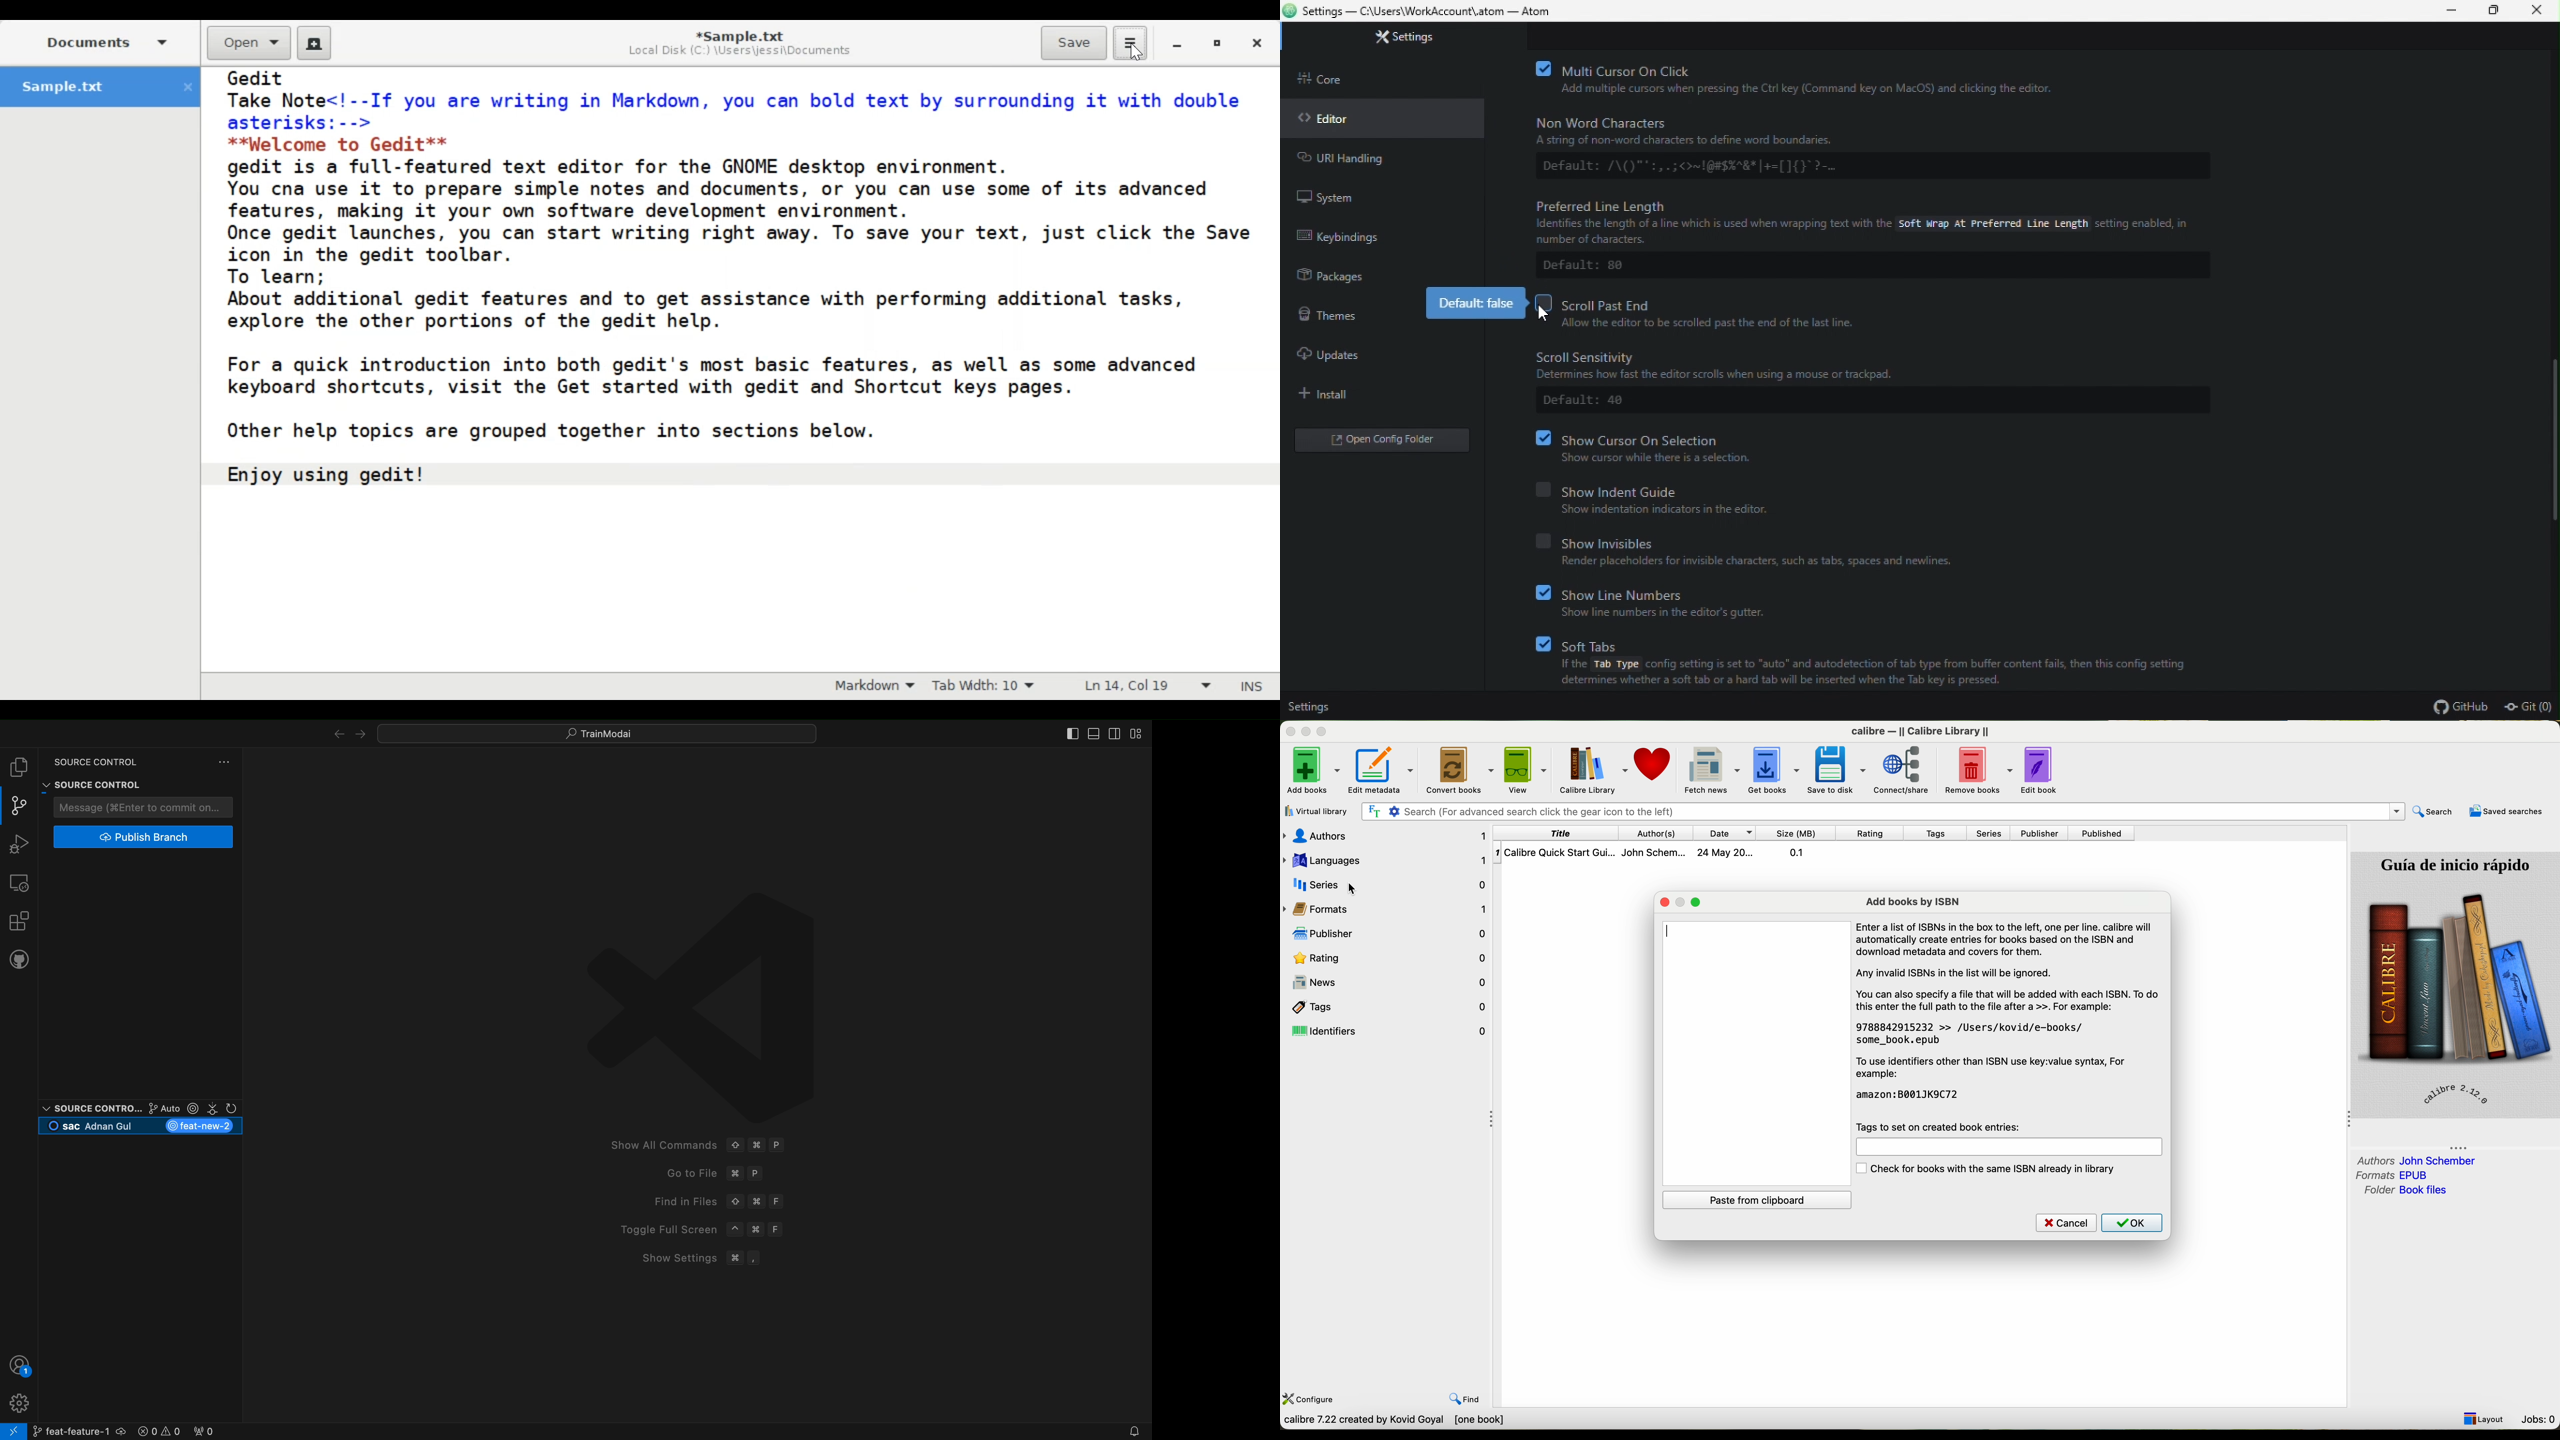 This screenshot has width=2576, height=1456. Describe the element at coordinates (1776, 770) in the screenshot. I see `get books` at that location.